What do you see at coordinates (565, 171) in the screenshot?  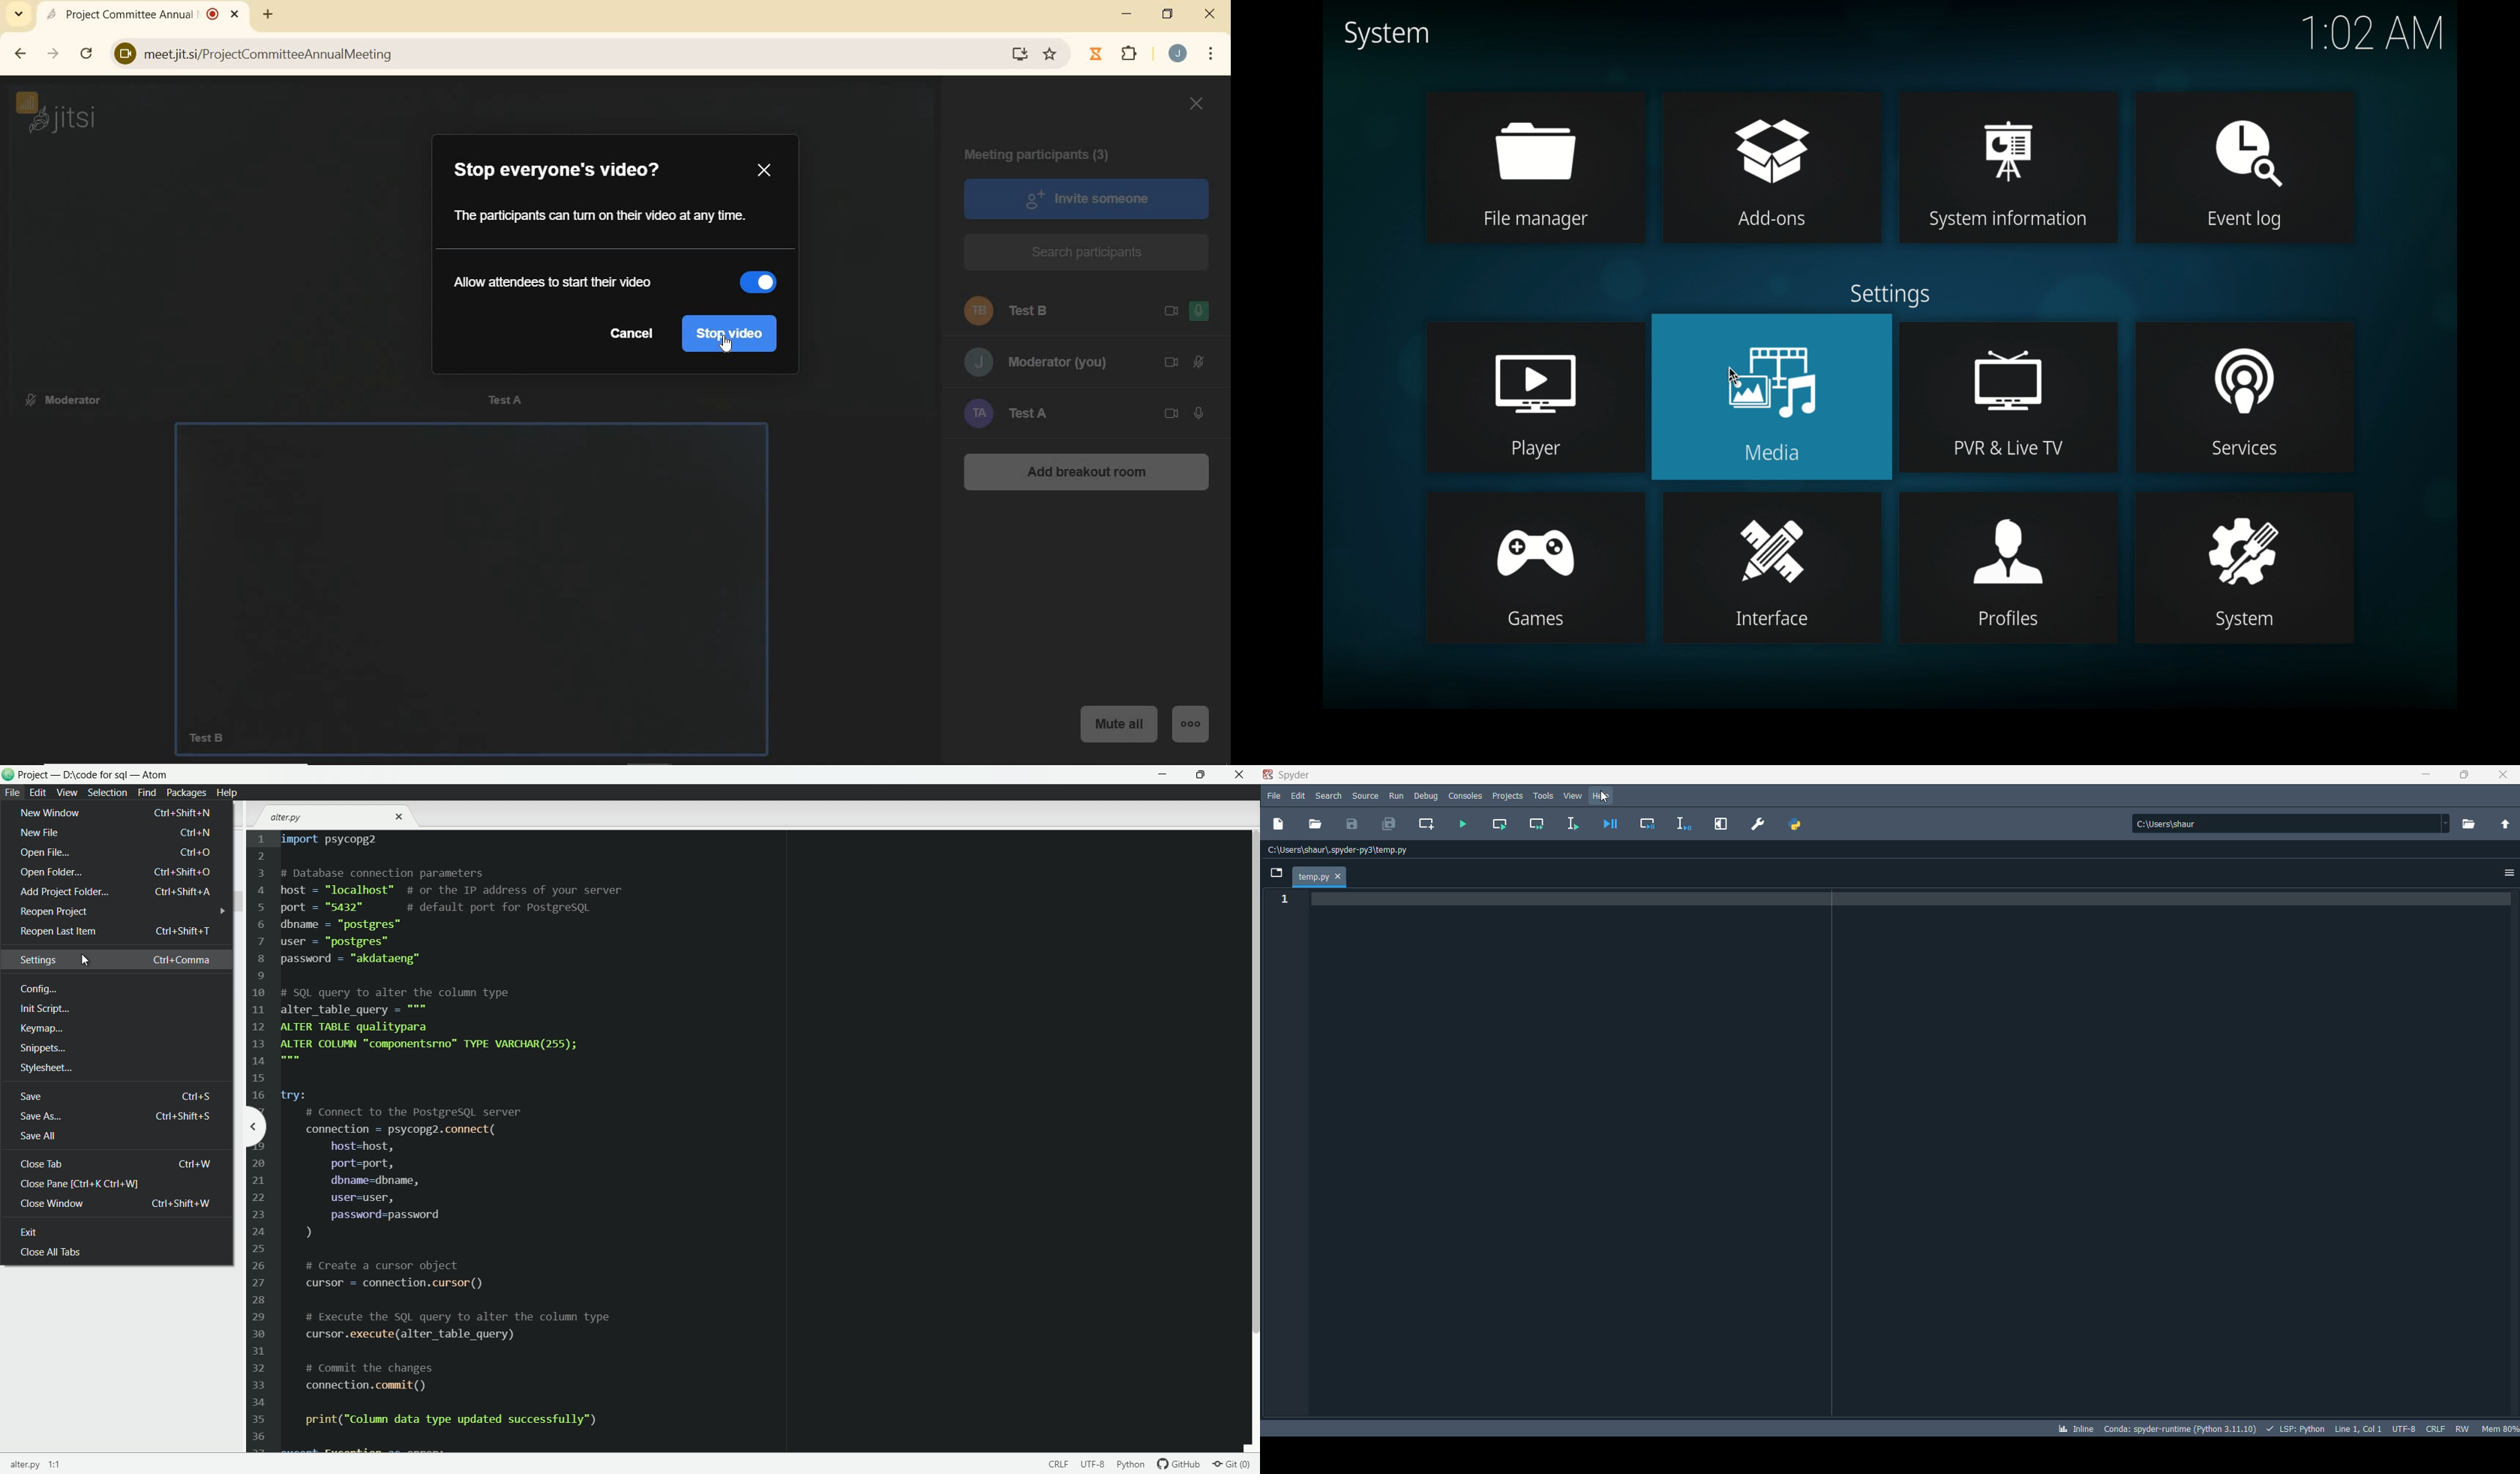 I see `STOP EVERYONE'S VIDEO?` at bounding box center [565, 171].